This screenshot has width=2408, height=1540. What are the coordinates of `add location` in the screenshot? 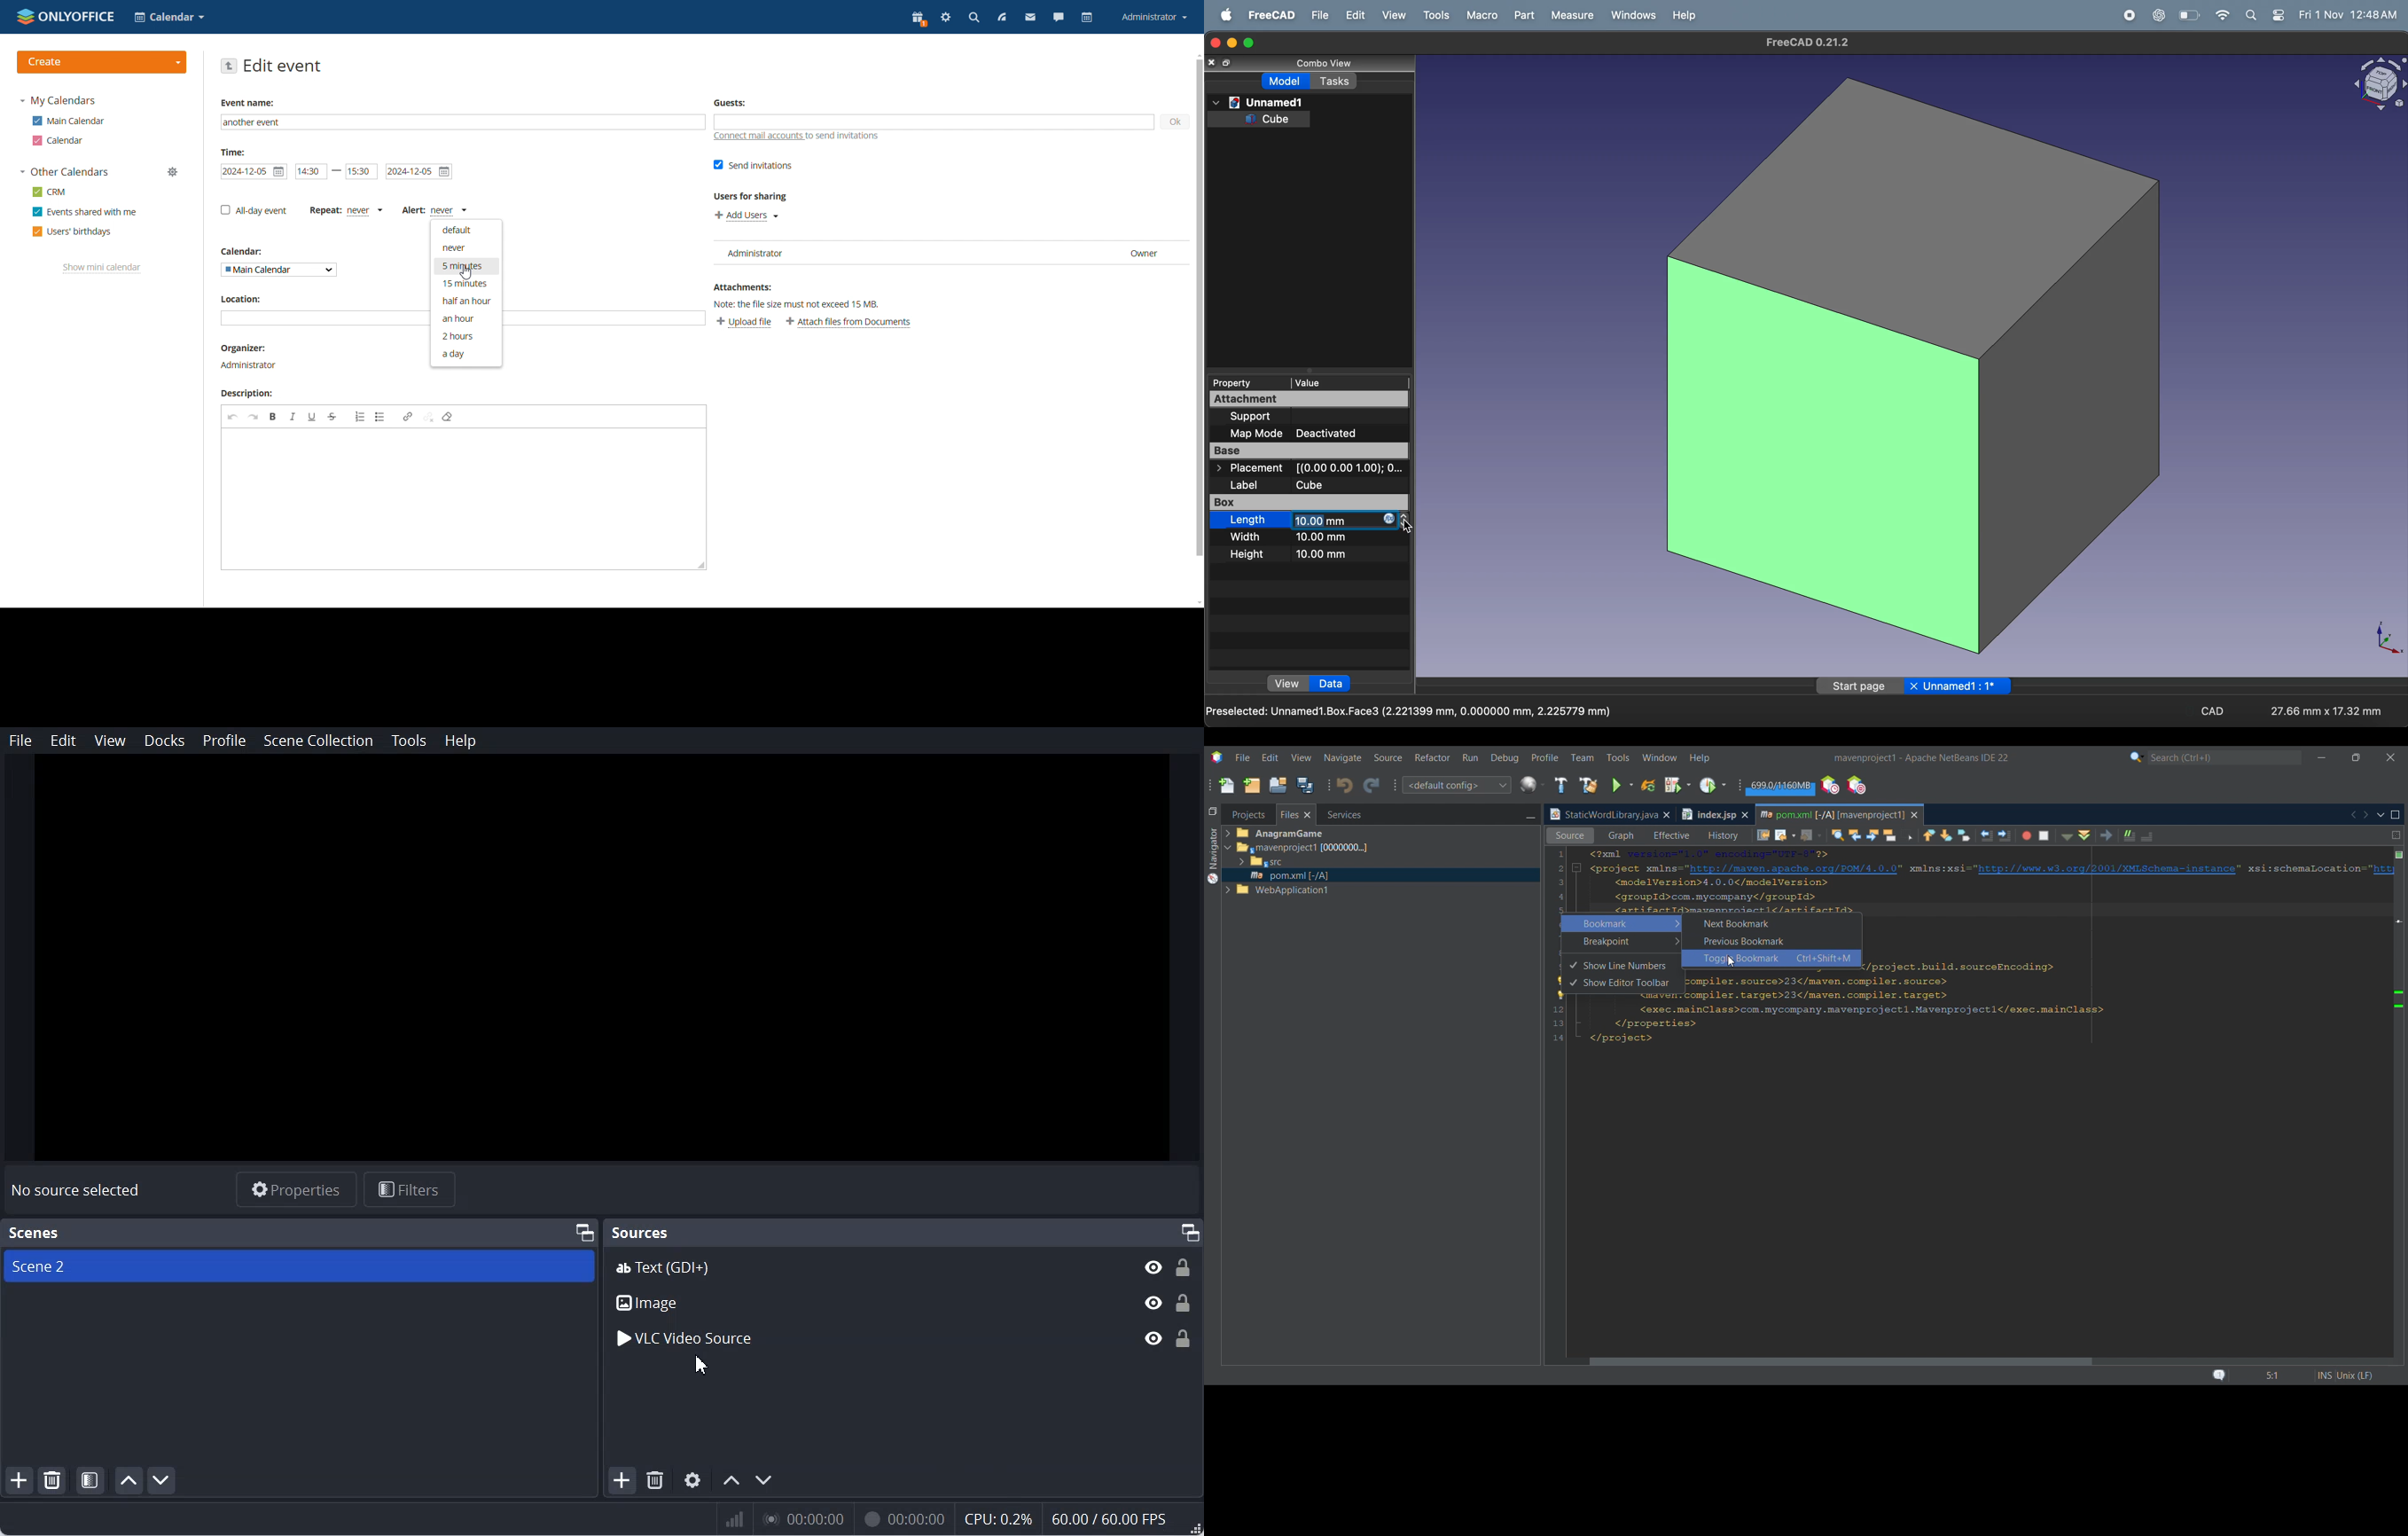 It's located at (325, 318).